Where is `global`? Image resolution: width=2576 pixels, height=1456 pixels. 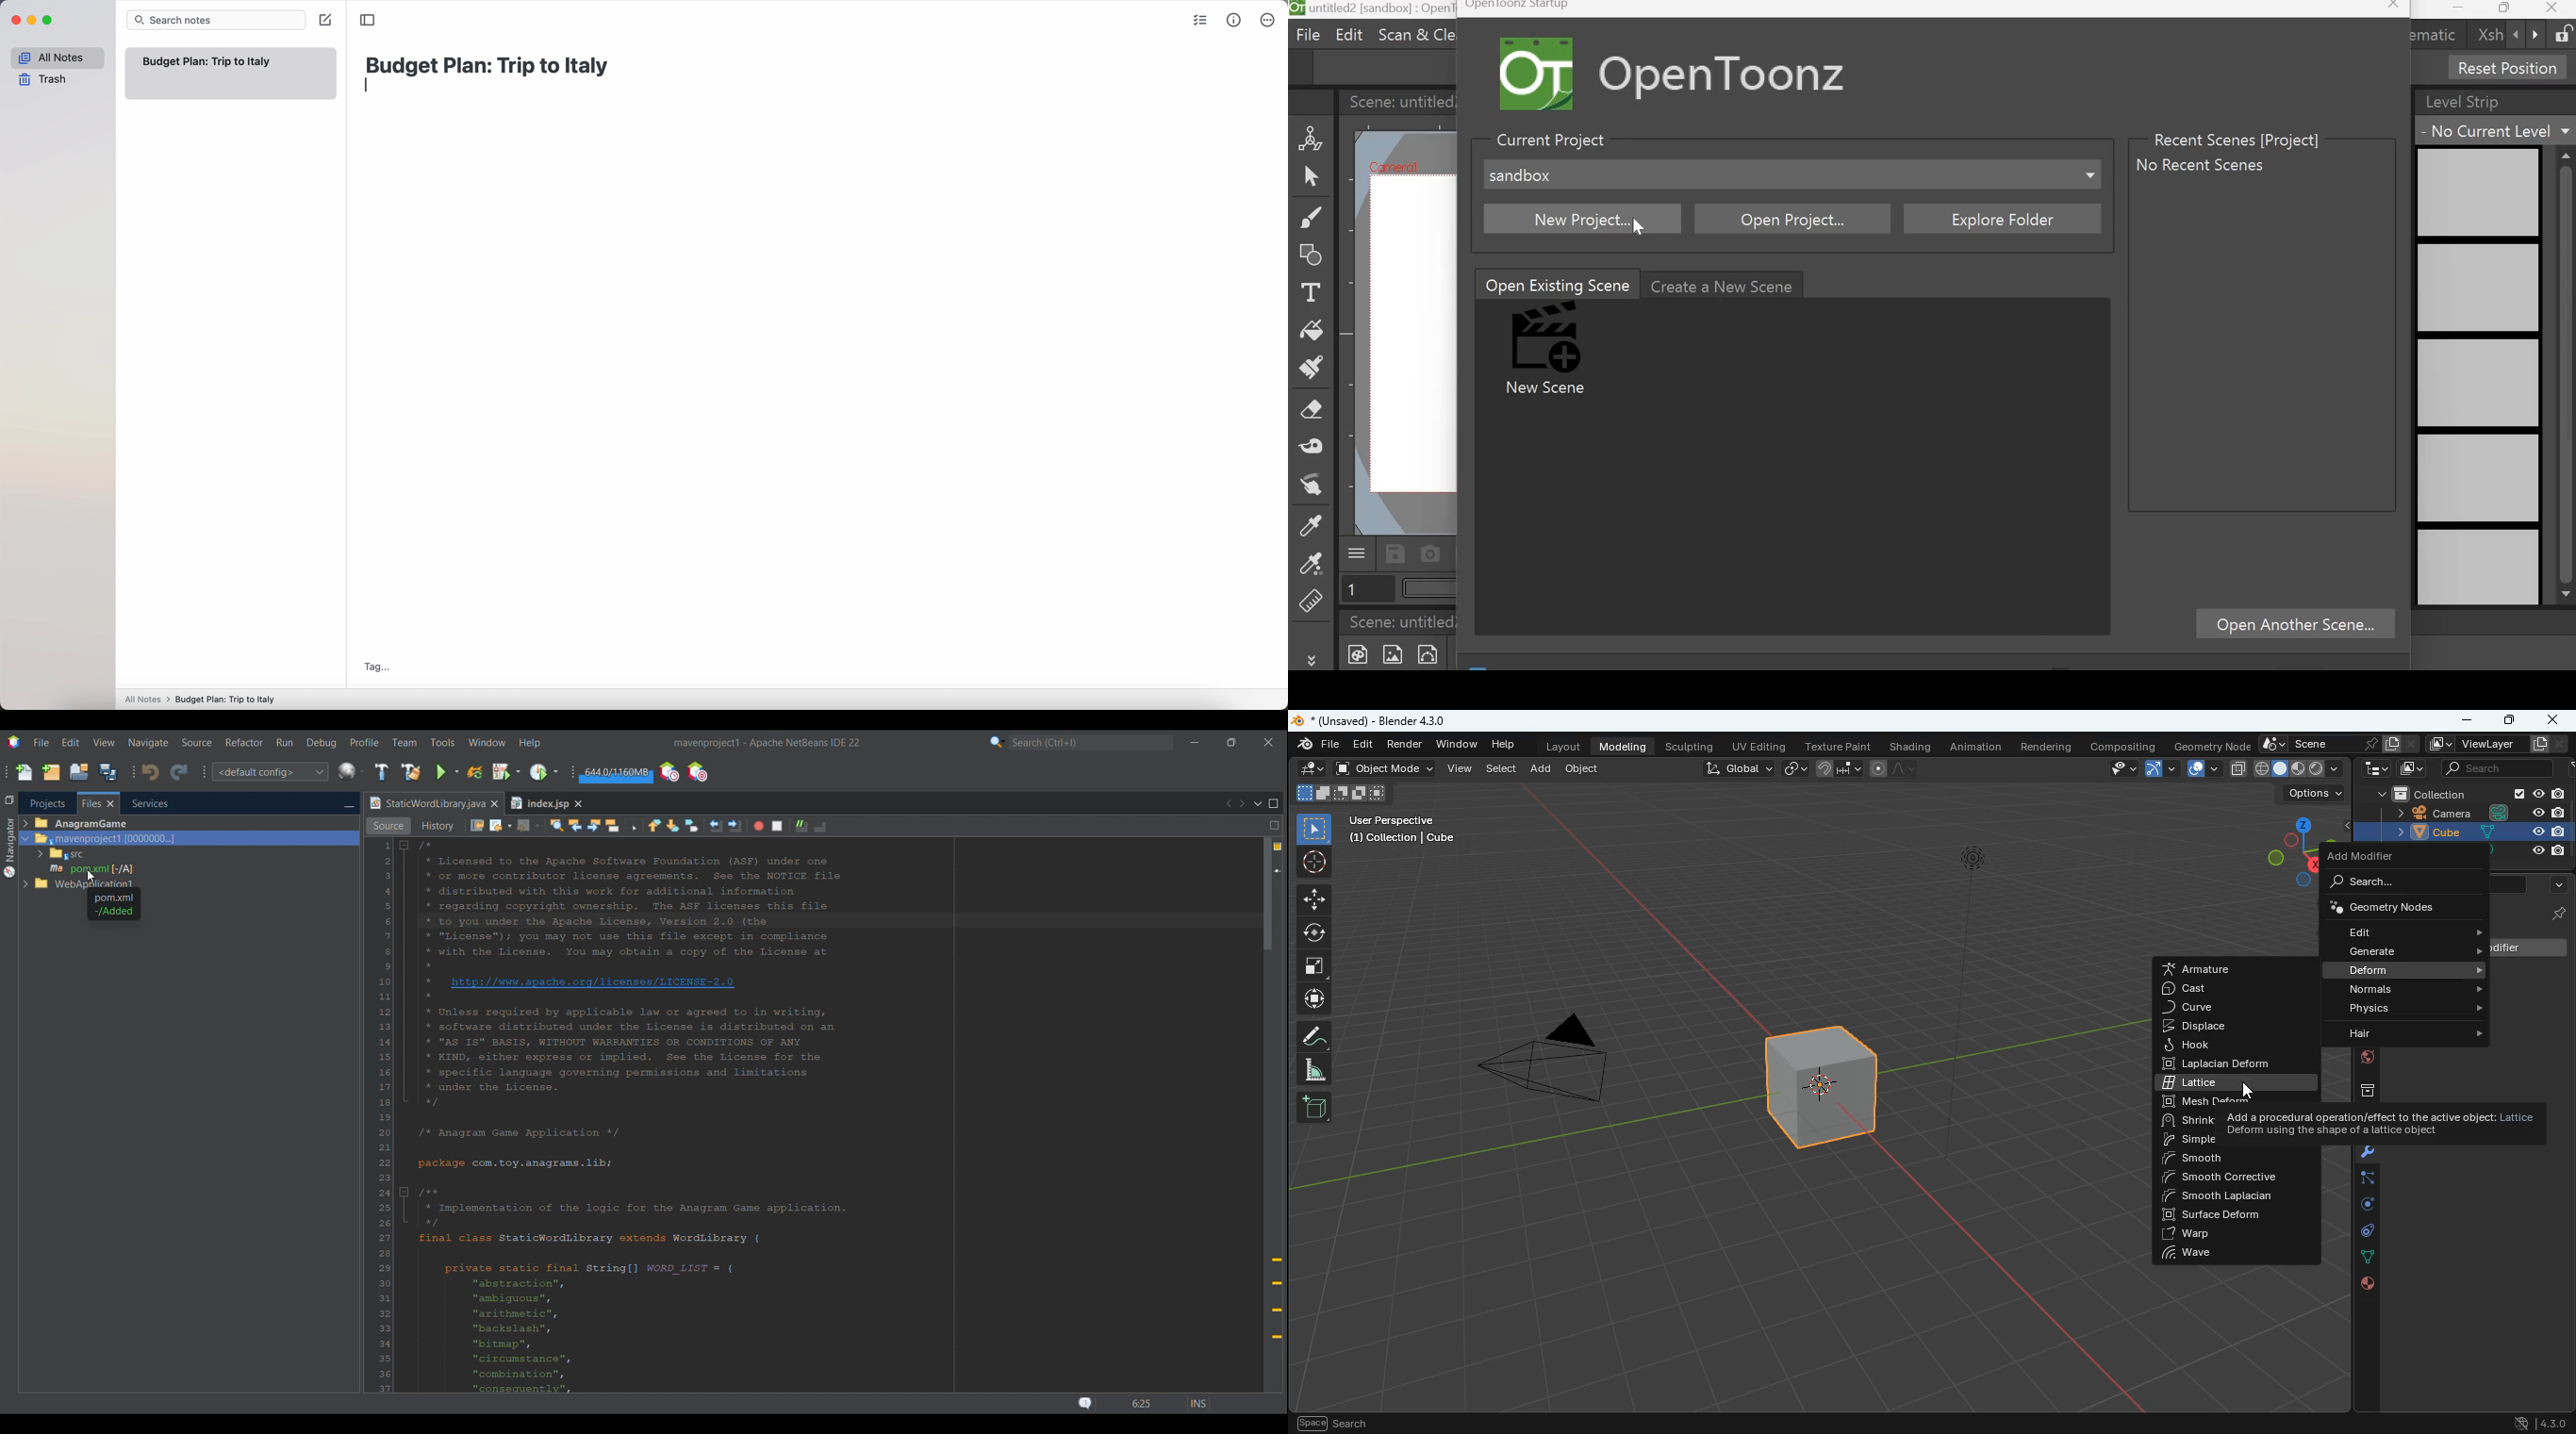 global is located at coordinates (1739, 768).